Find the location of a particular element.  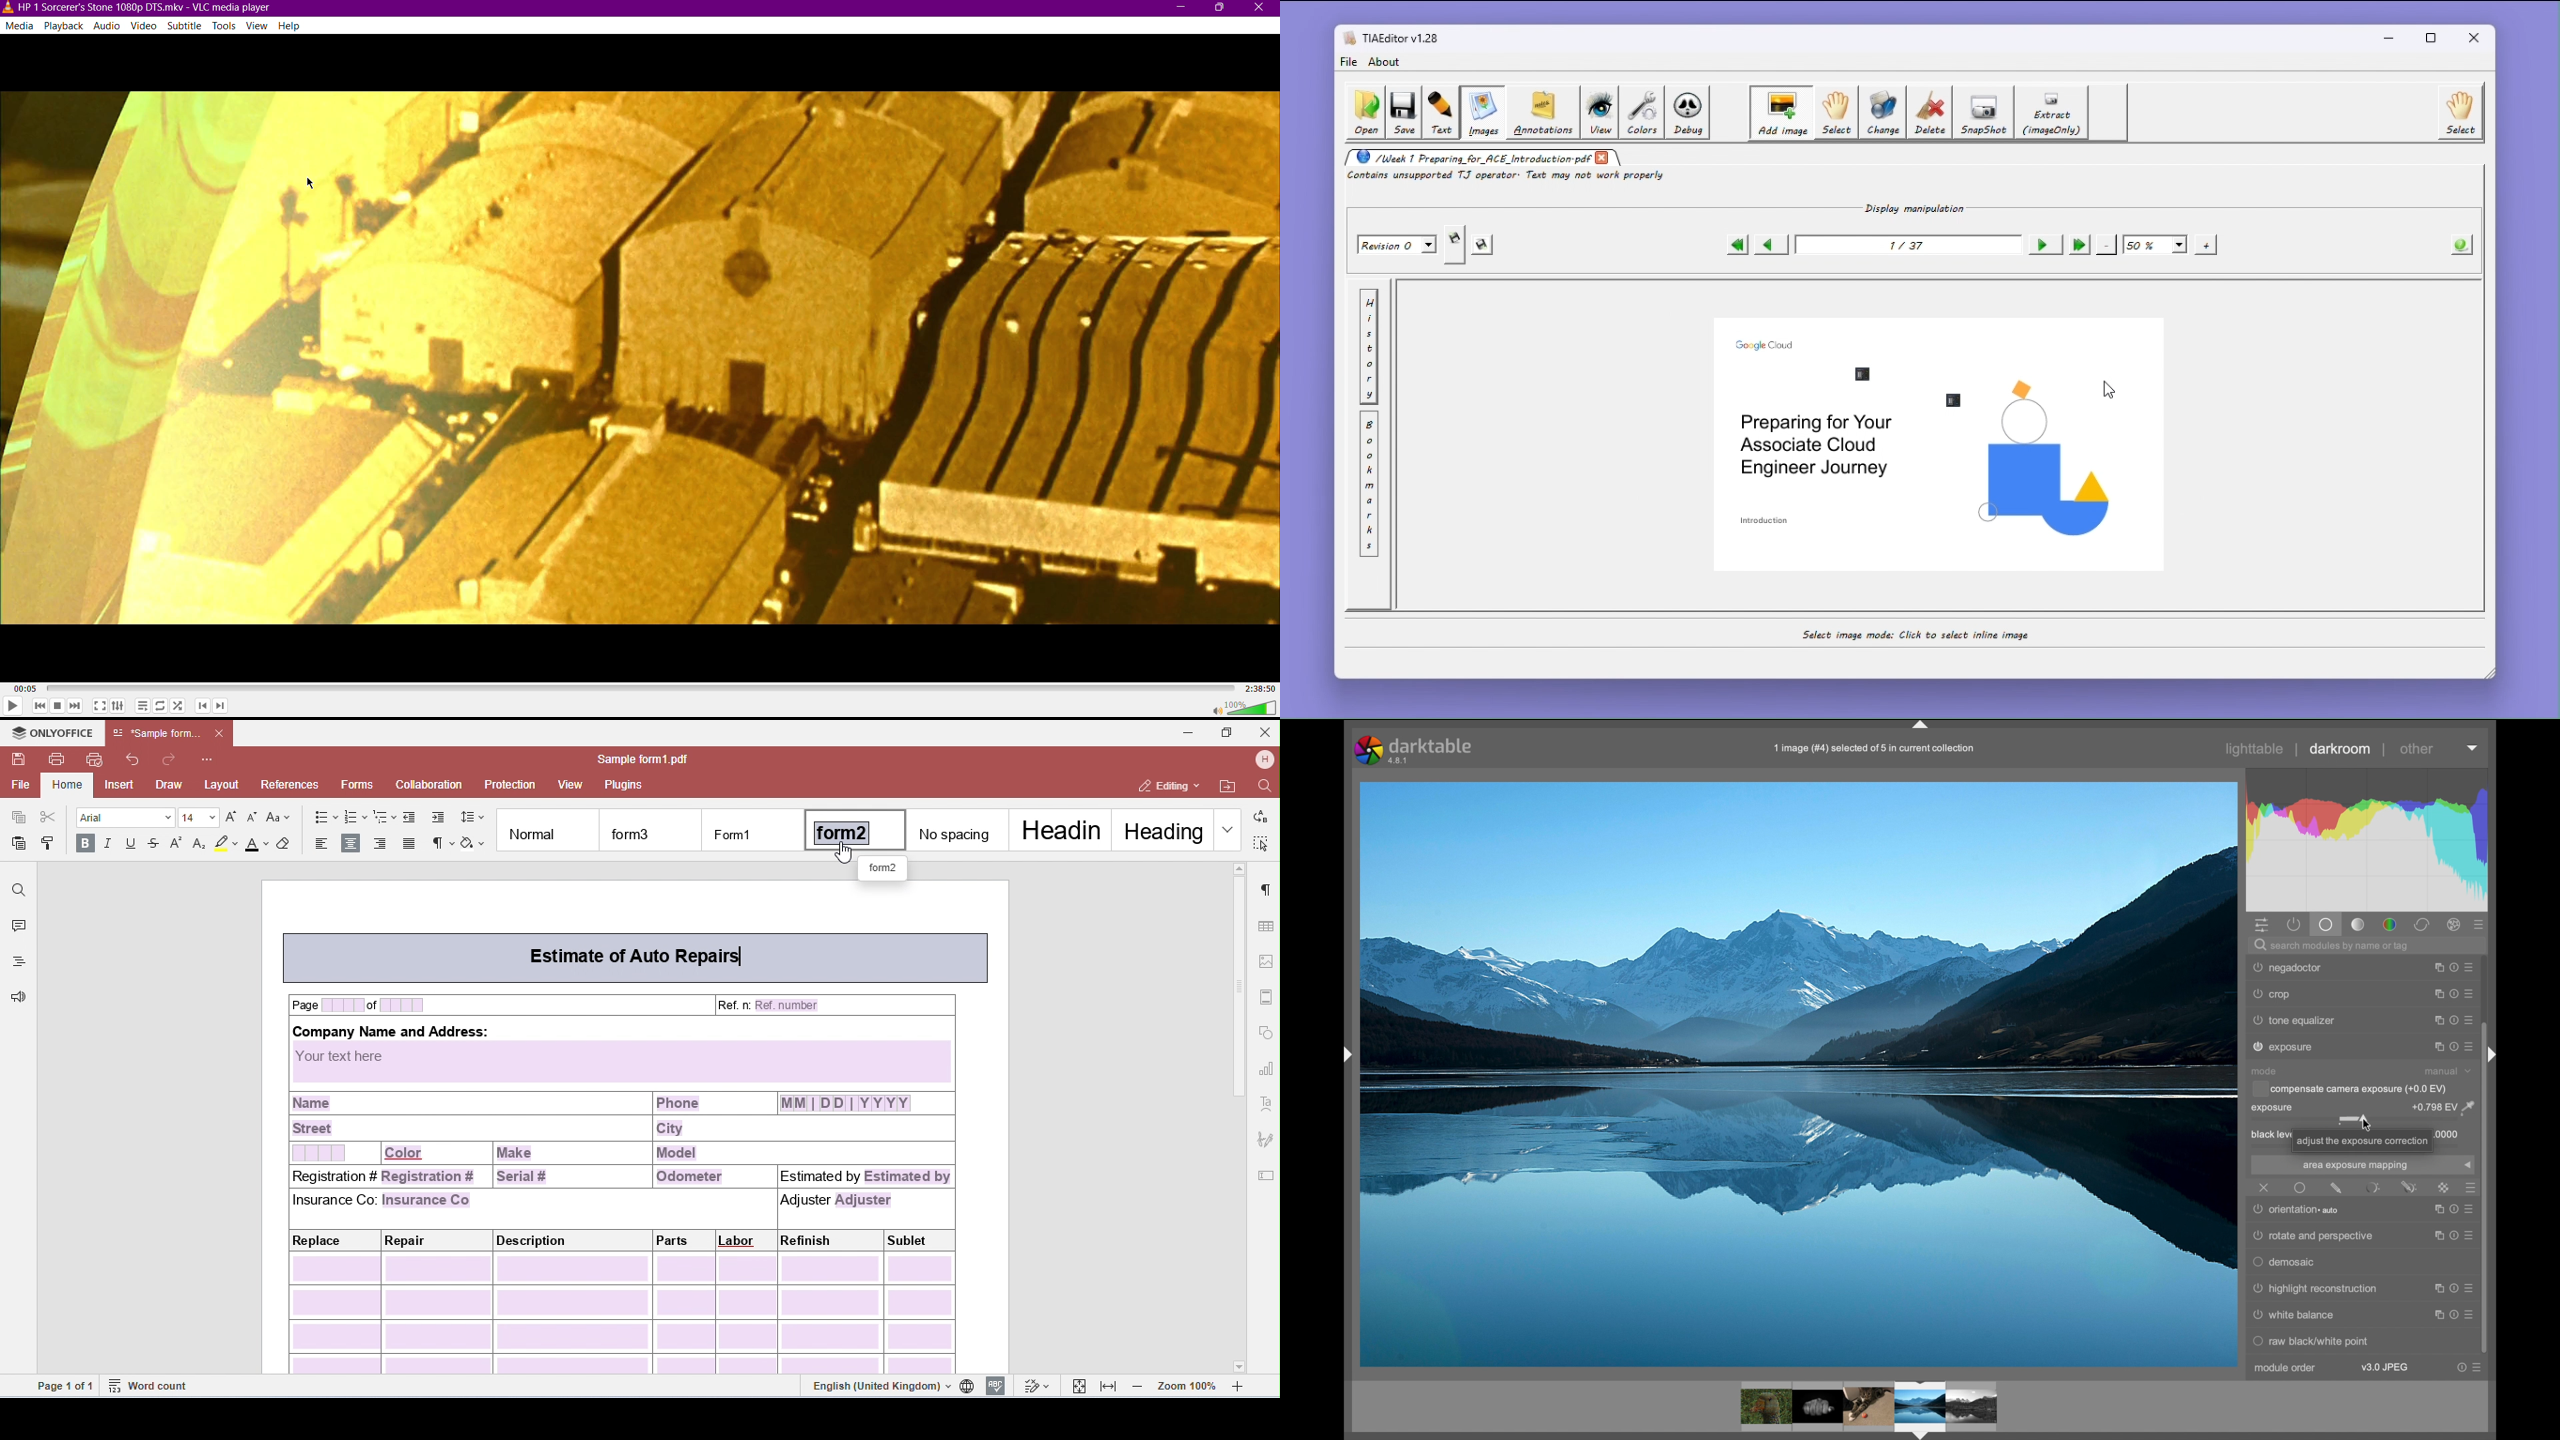

no spacing is located at coordinates (960, 829).